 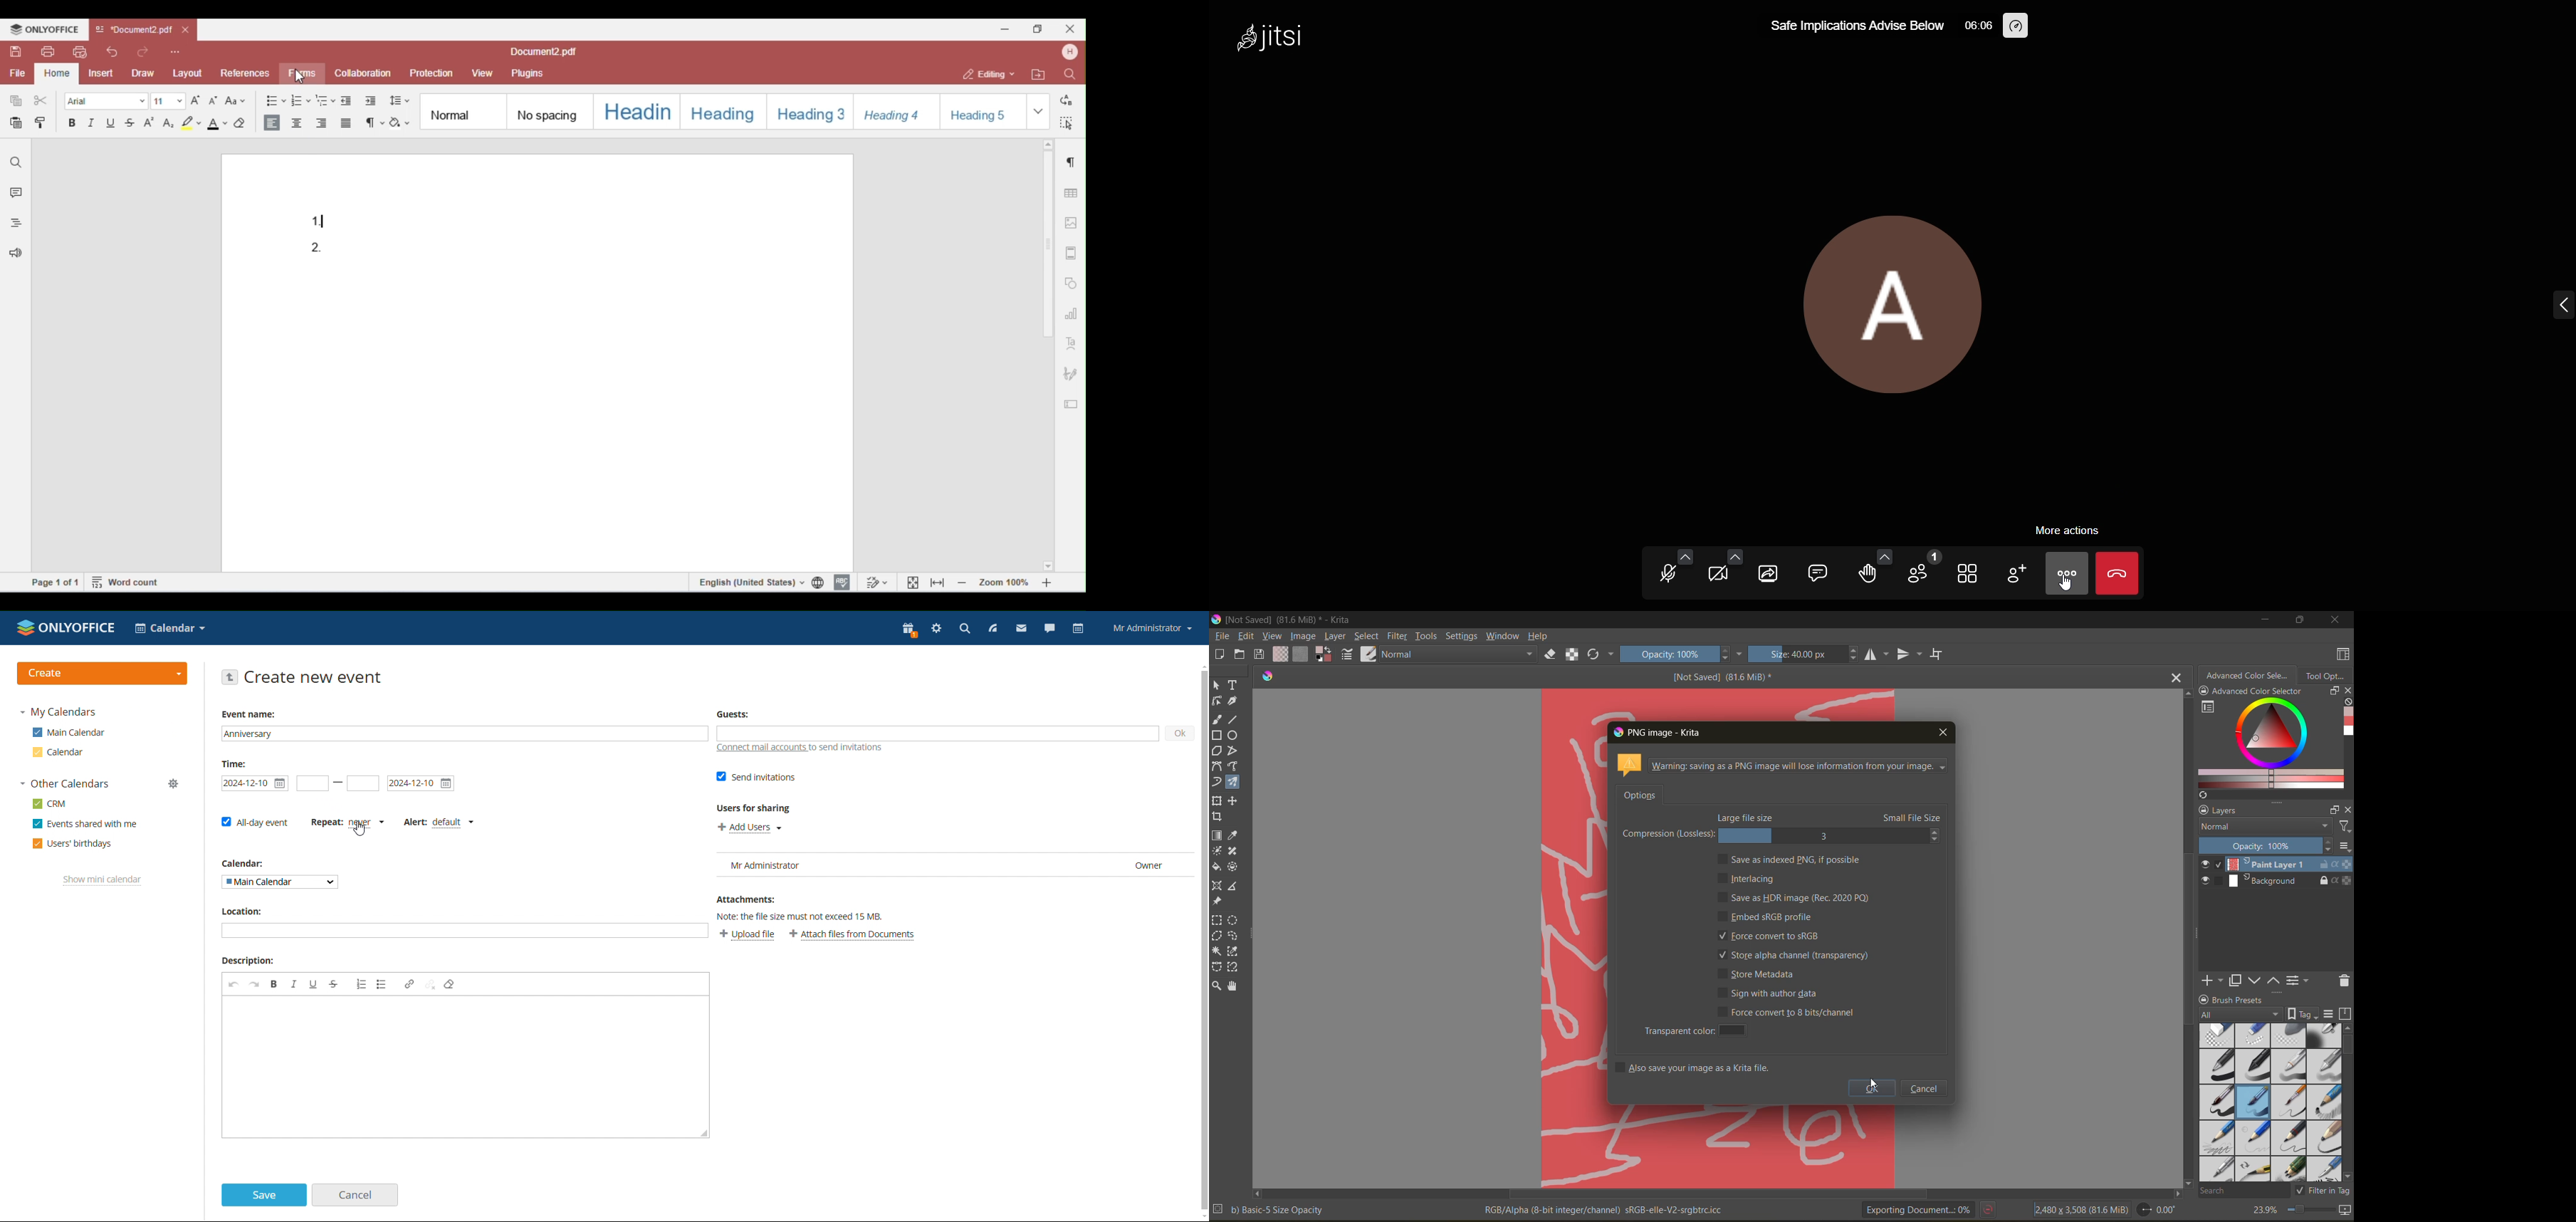 What do you see at coordinates (2267, 744) in the screenshot?
I see `advanced color selector` at bounding box center [2267, 744].